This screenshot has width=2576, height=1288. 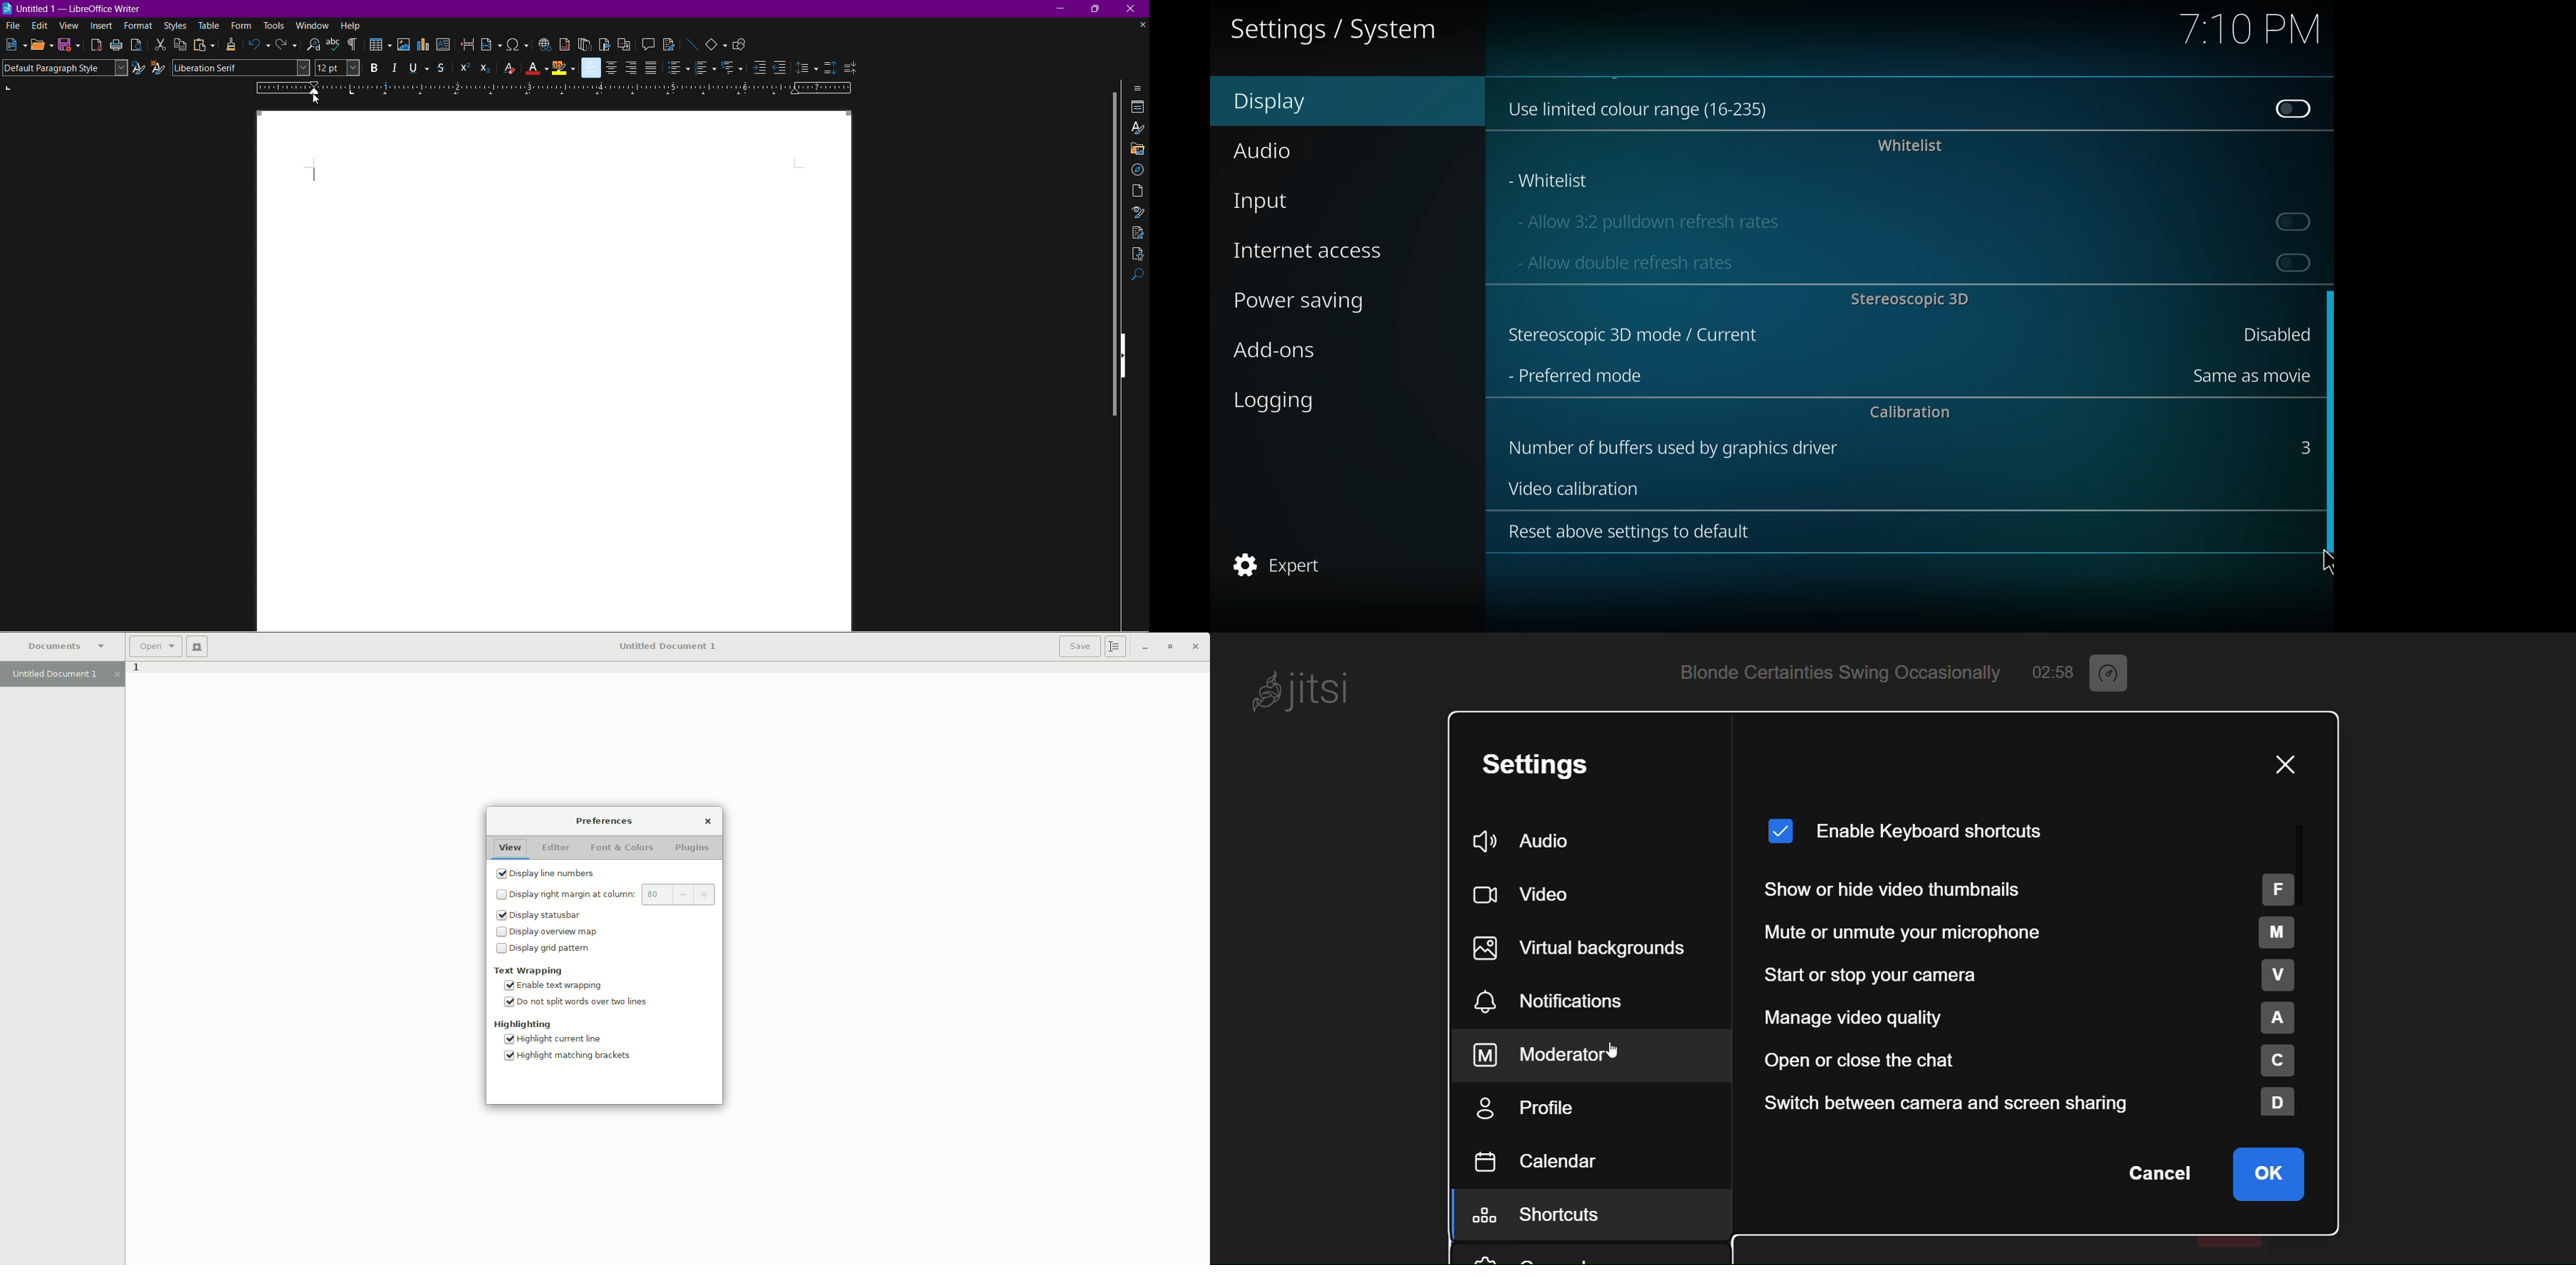 I want to click on preferred mode, so click(x=1575, y=375).